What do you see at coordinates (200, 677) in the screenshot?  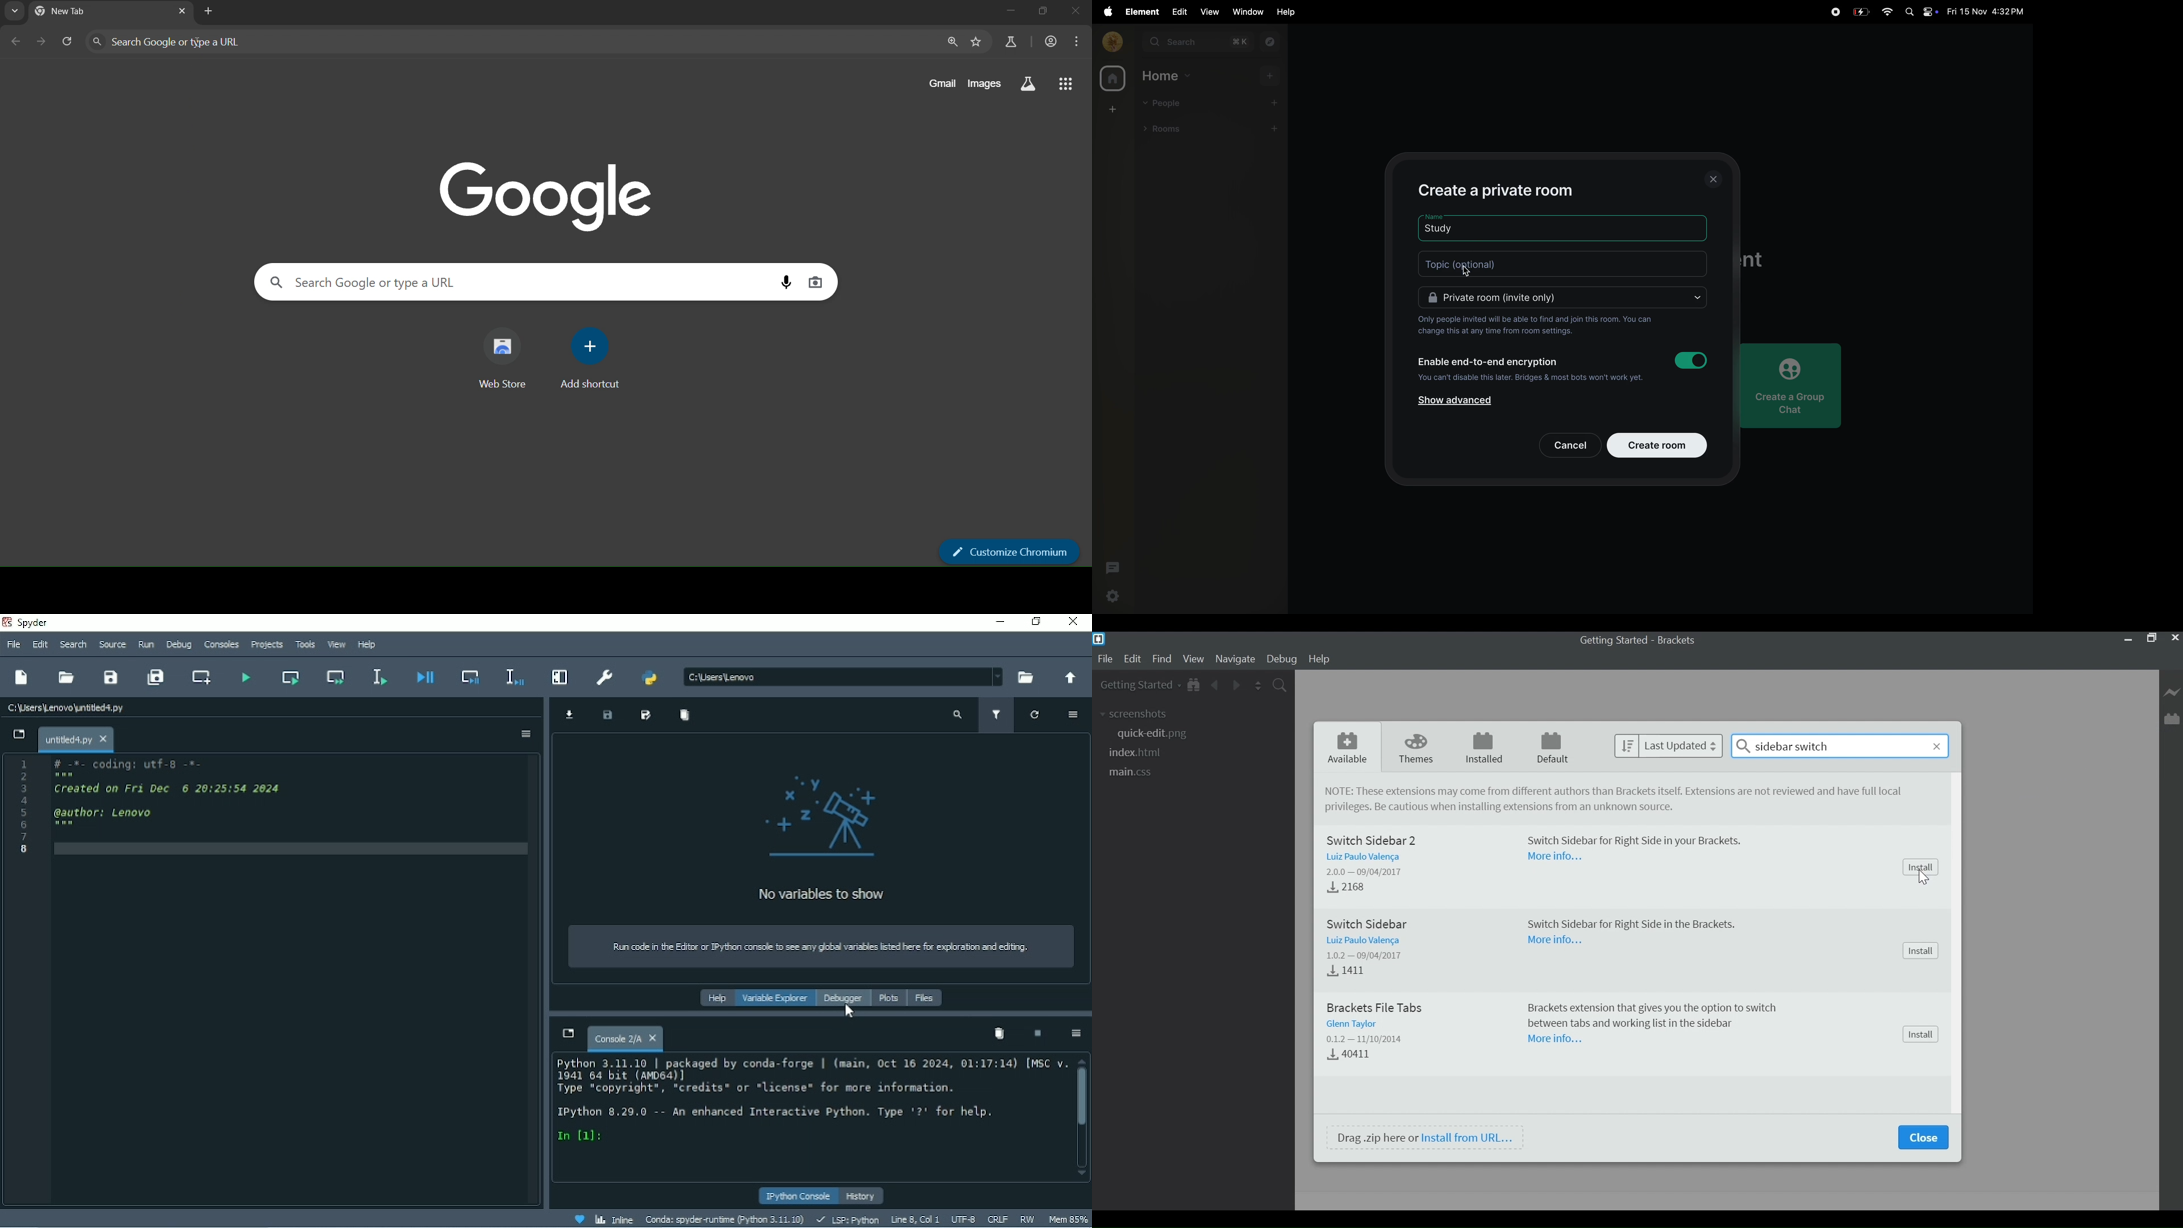 I see `Create new cell at the current line` at bounding box center [200, 677].